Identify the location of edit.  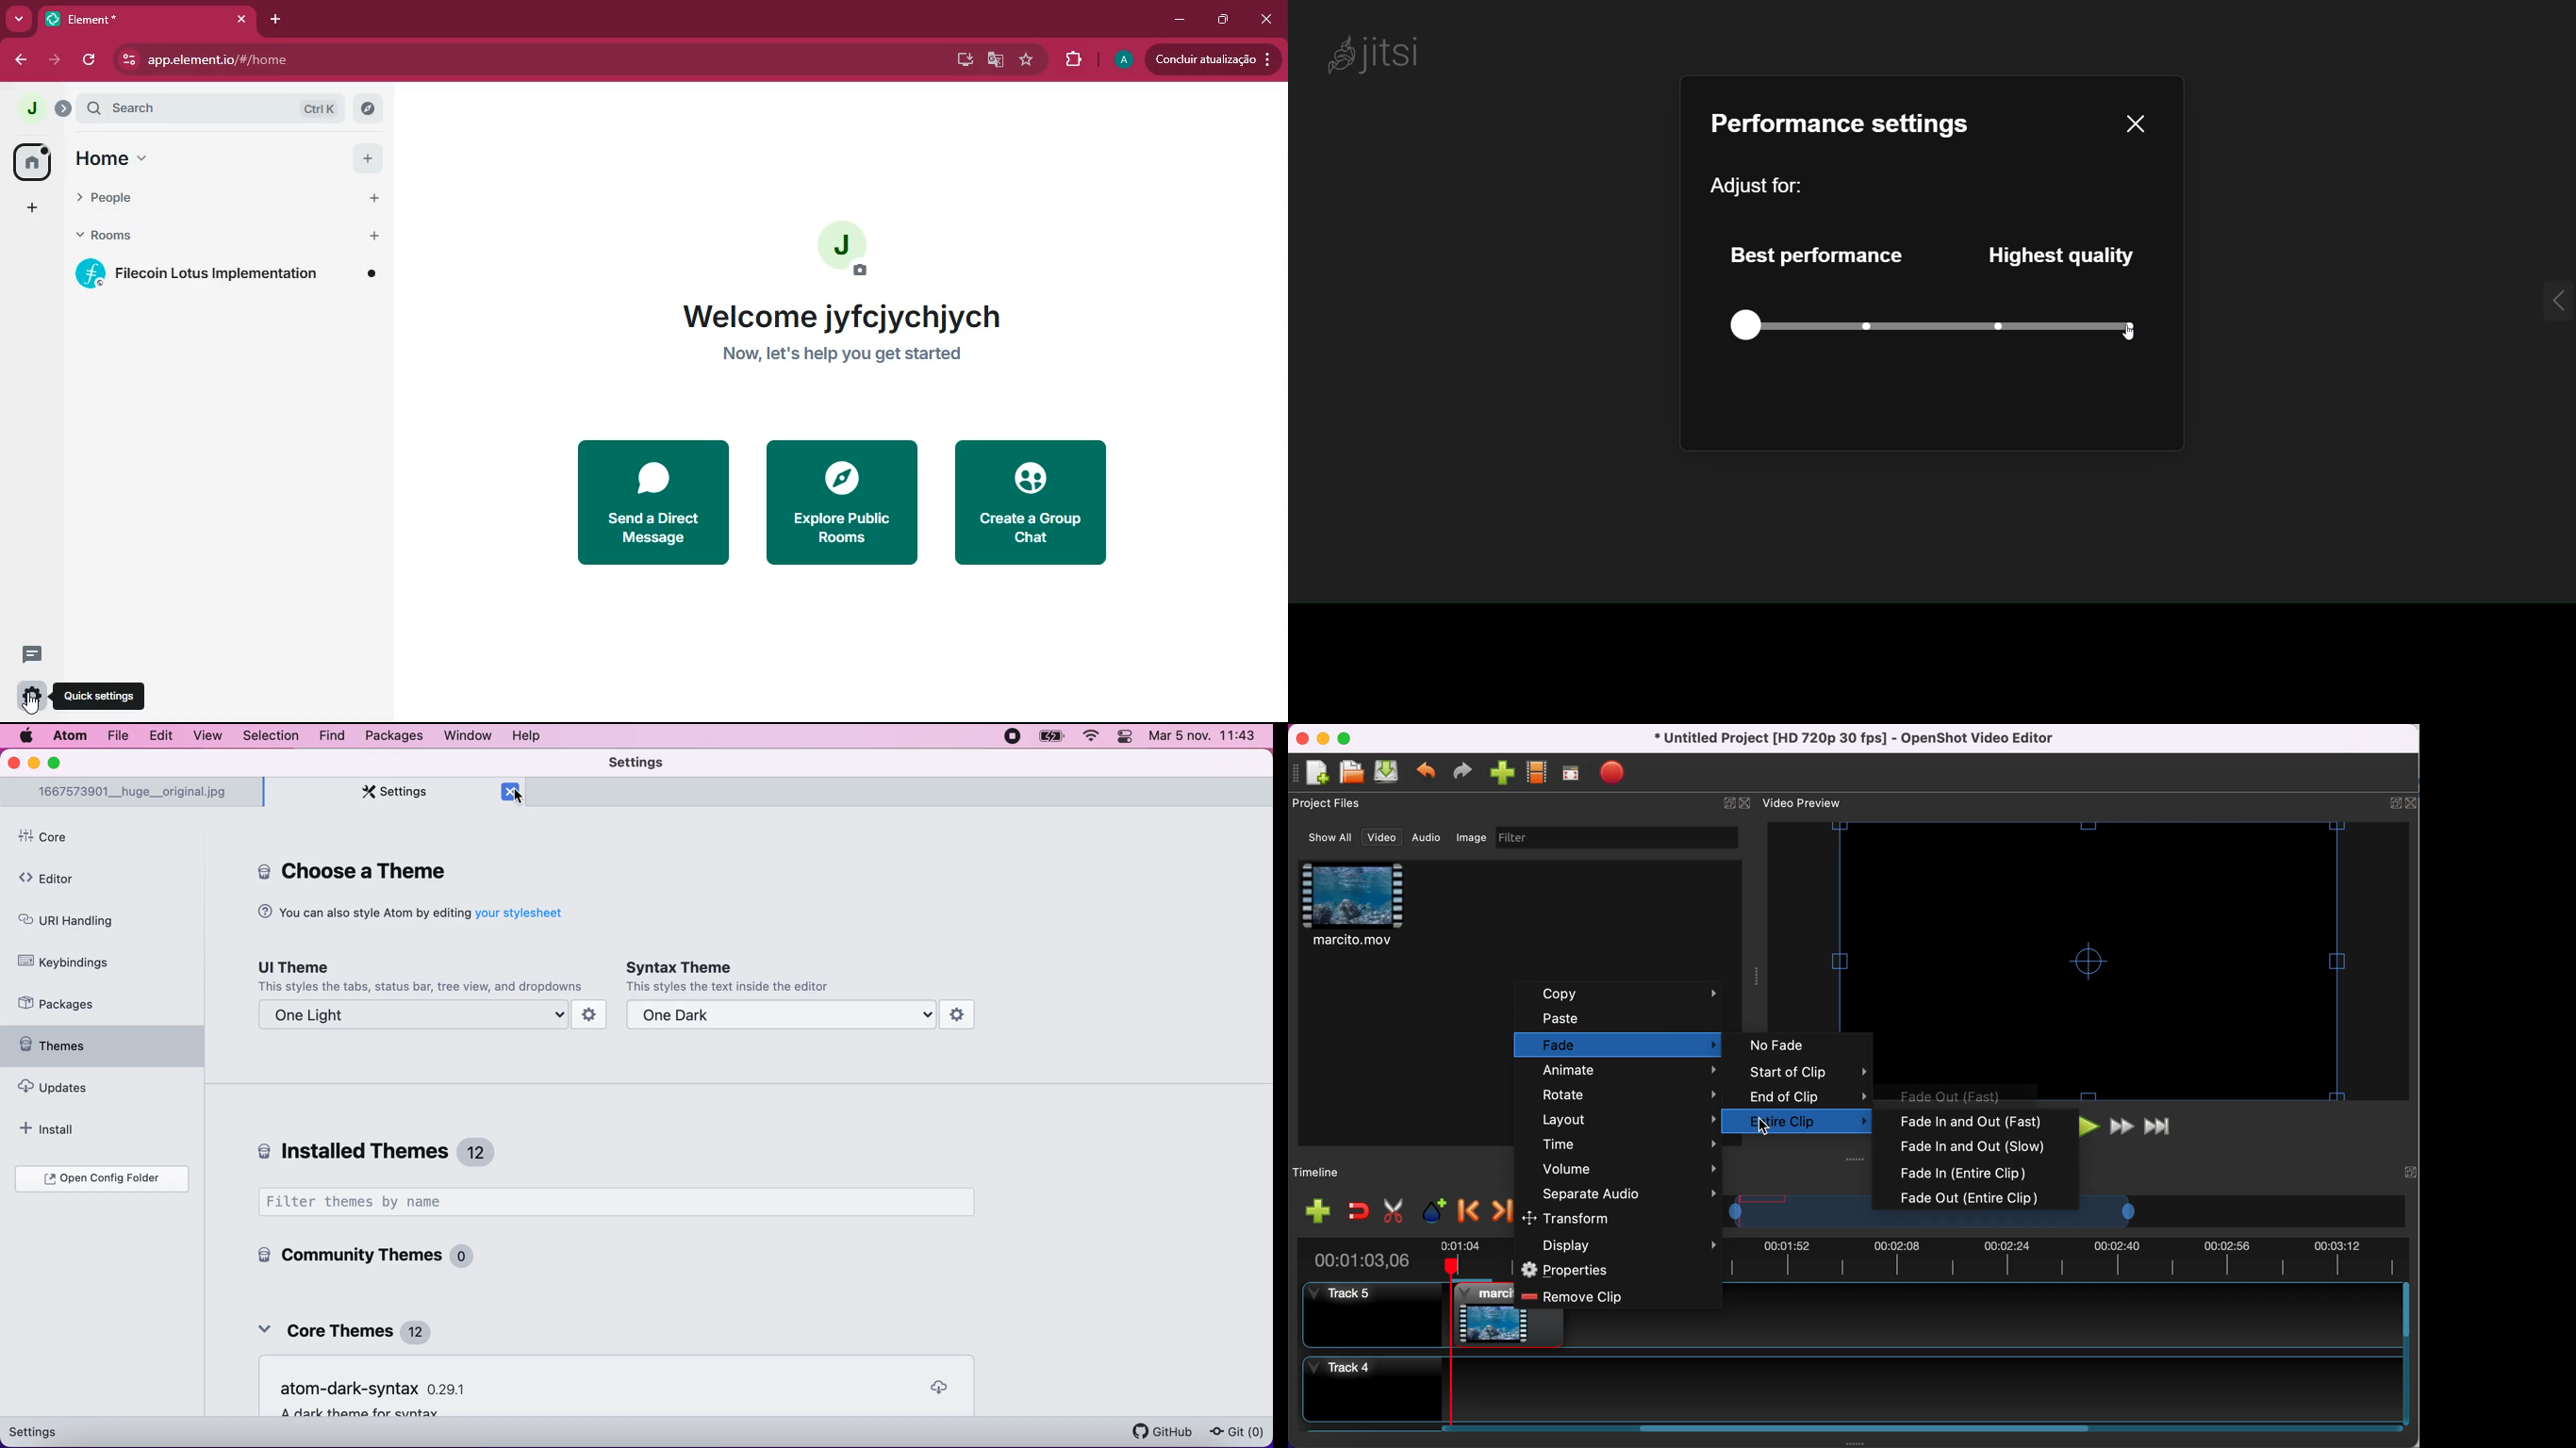
(161, 735).